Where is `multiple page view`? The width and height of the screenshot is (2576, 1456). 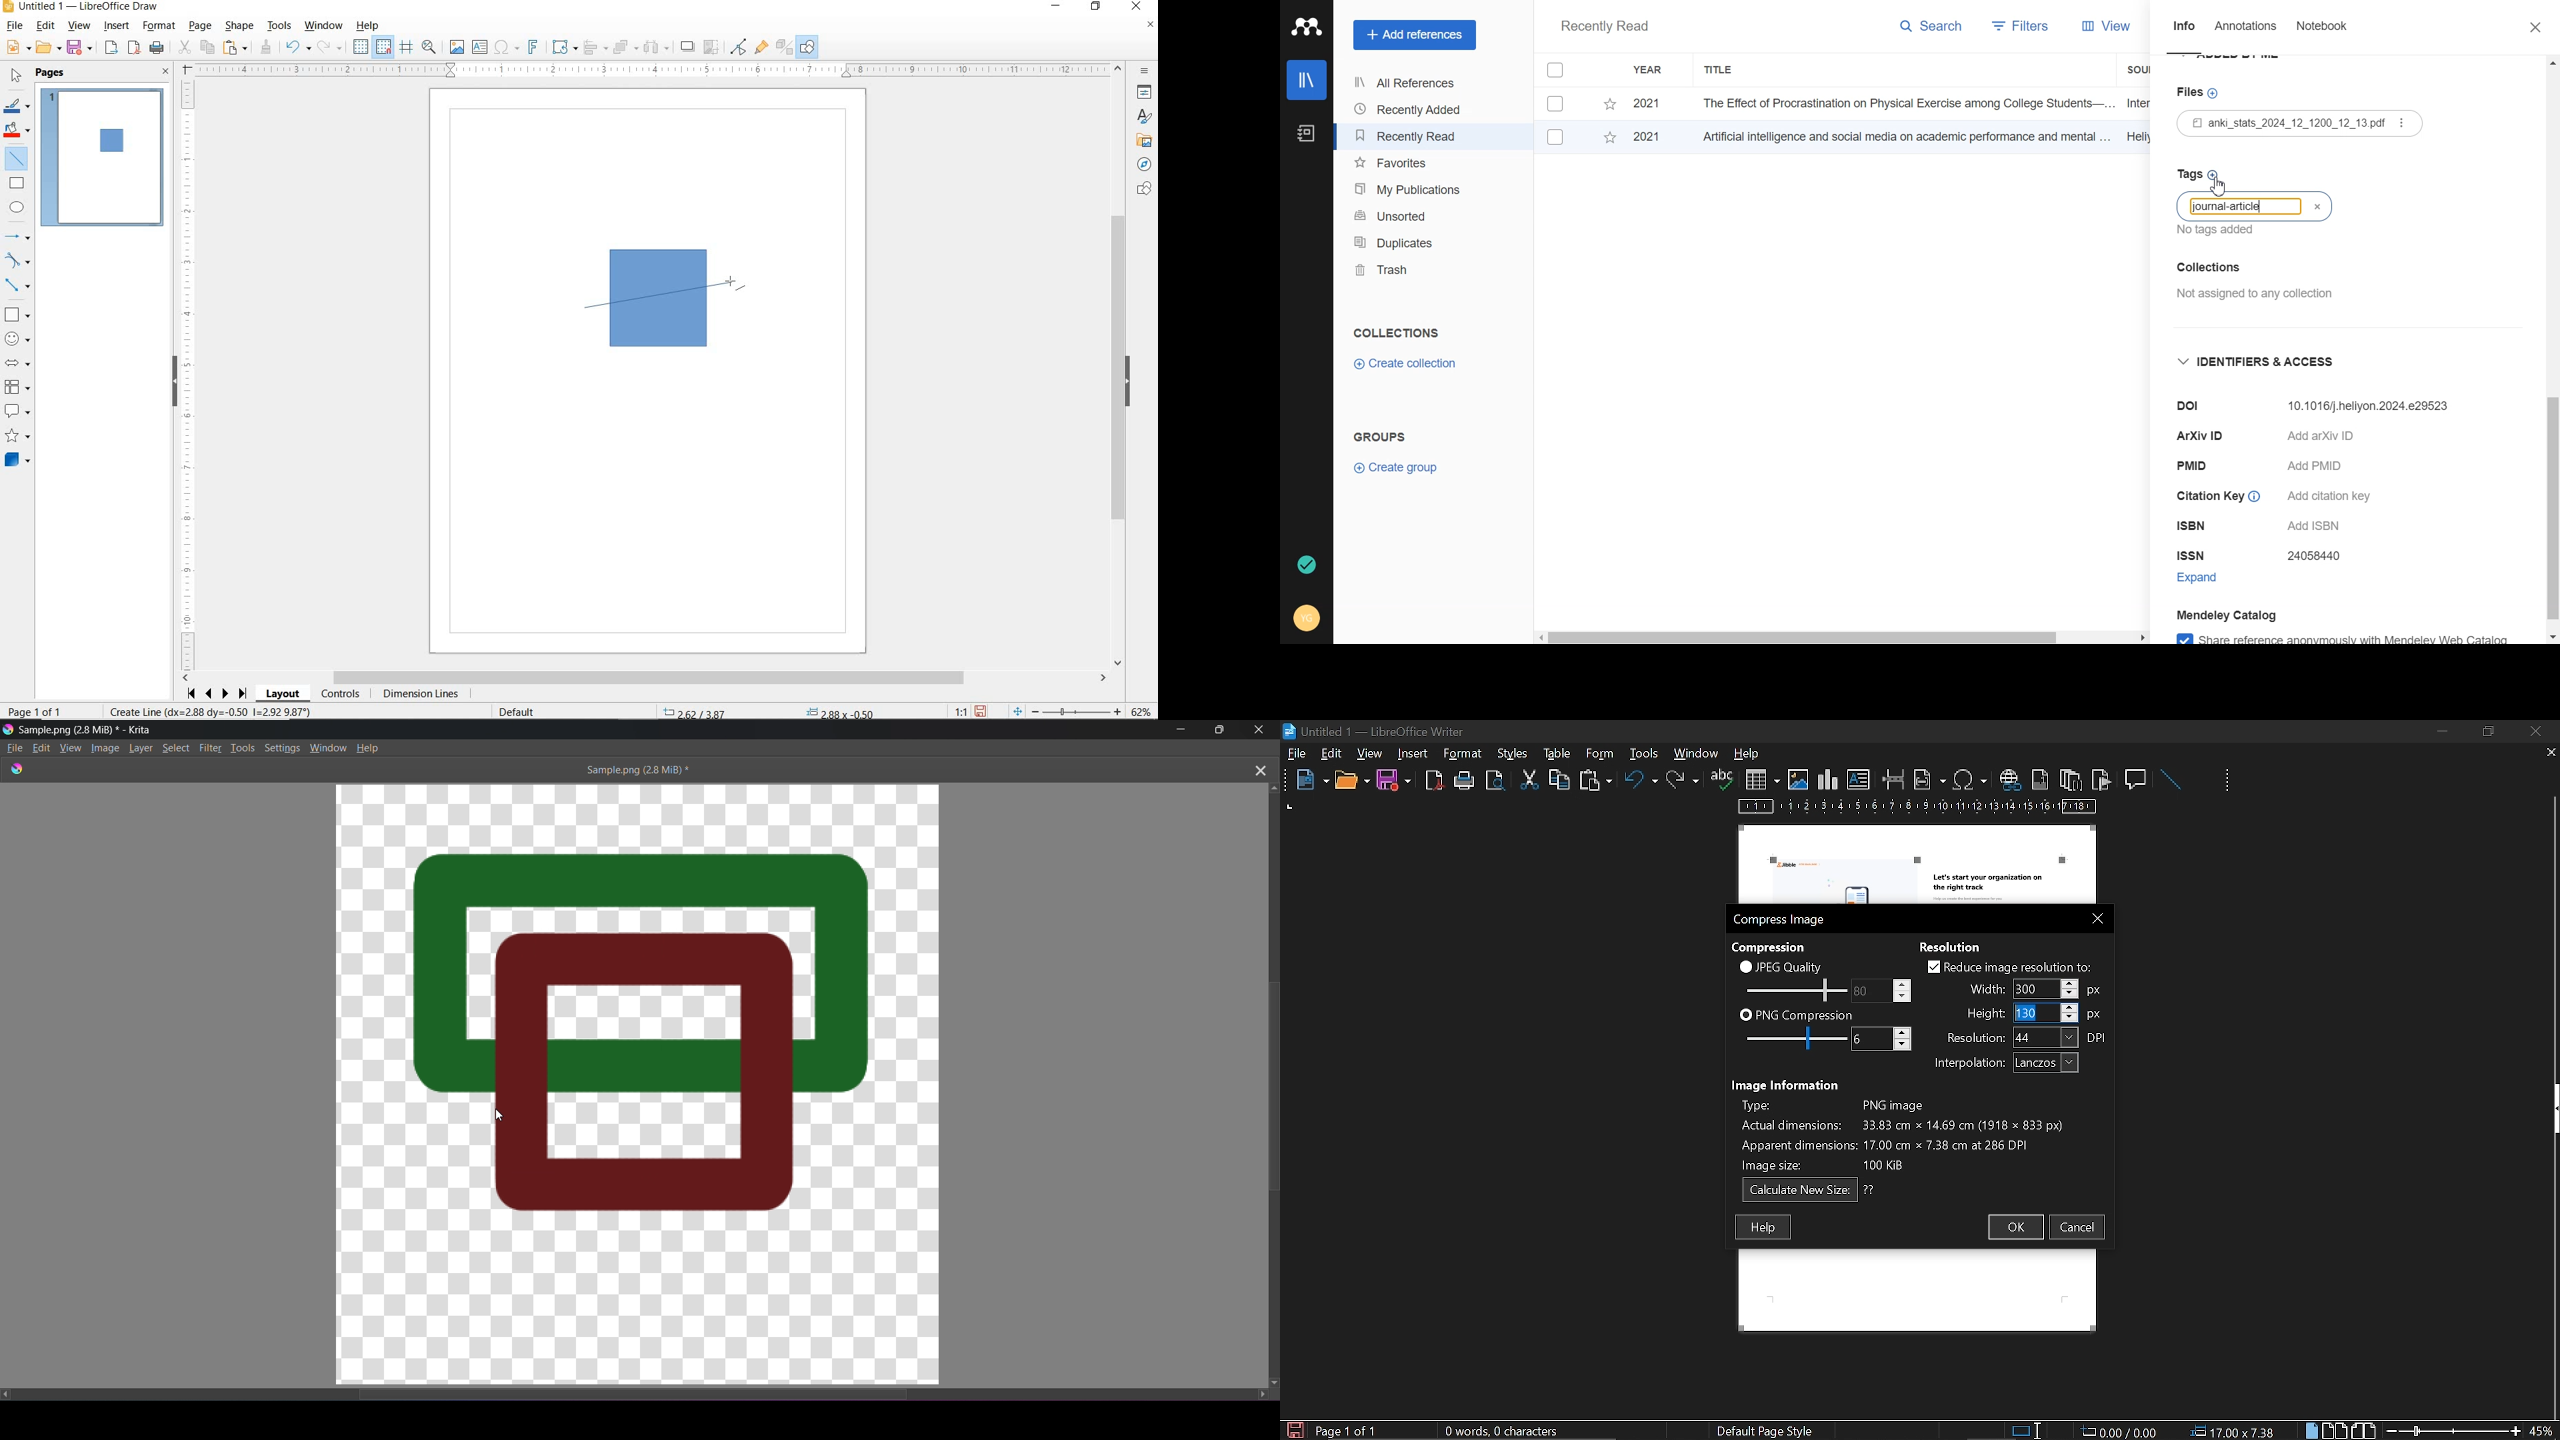 multiple page view is located at coordinates (2335, 1431).